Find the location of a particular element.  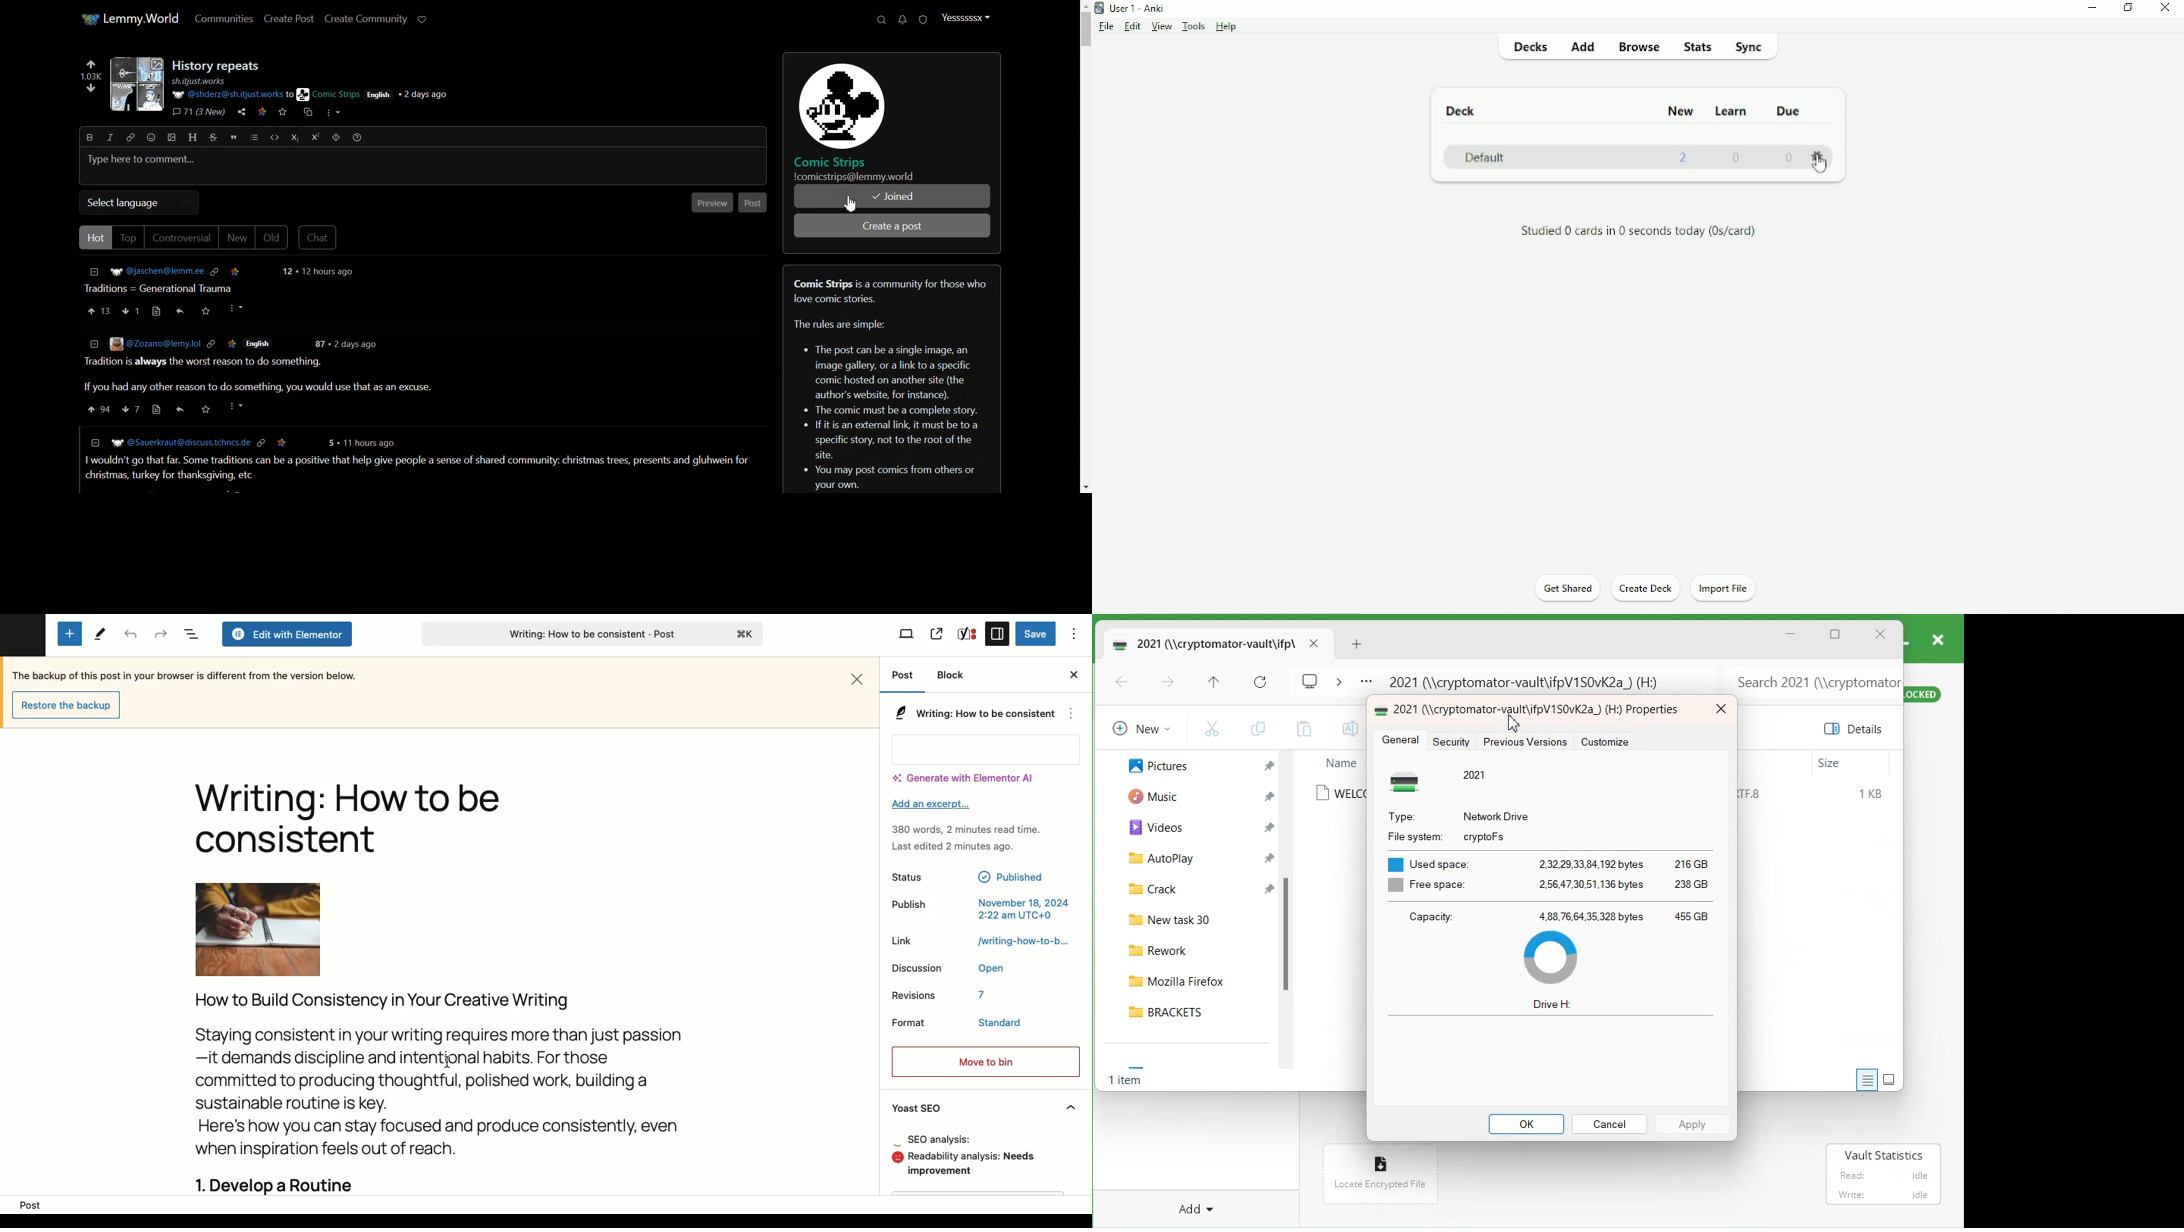

Joined is located at coordinates (892, 197).